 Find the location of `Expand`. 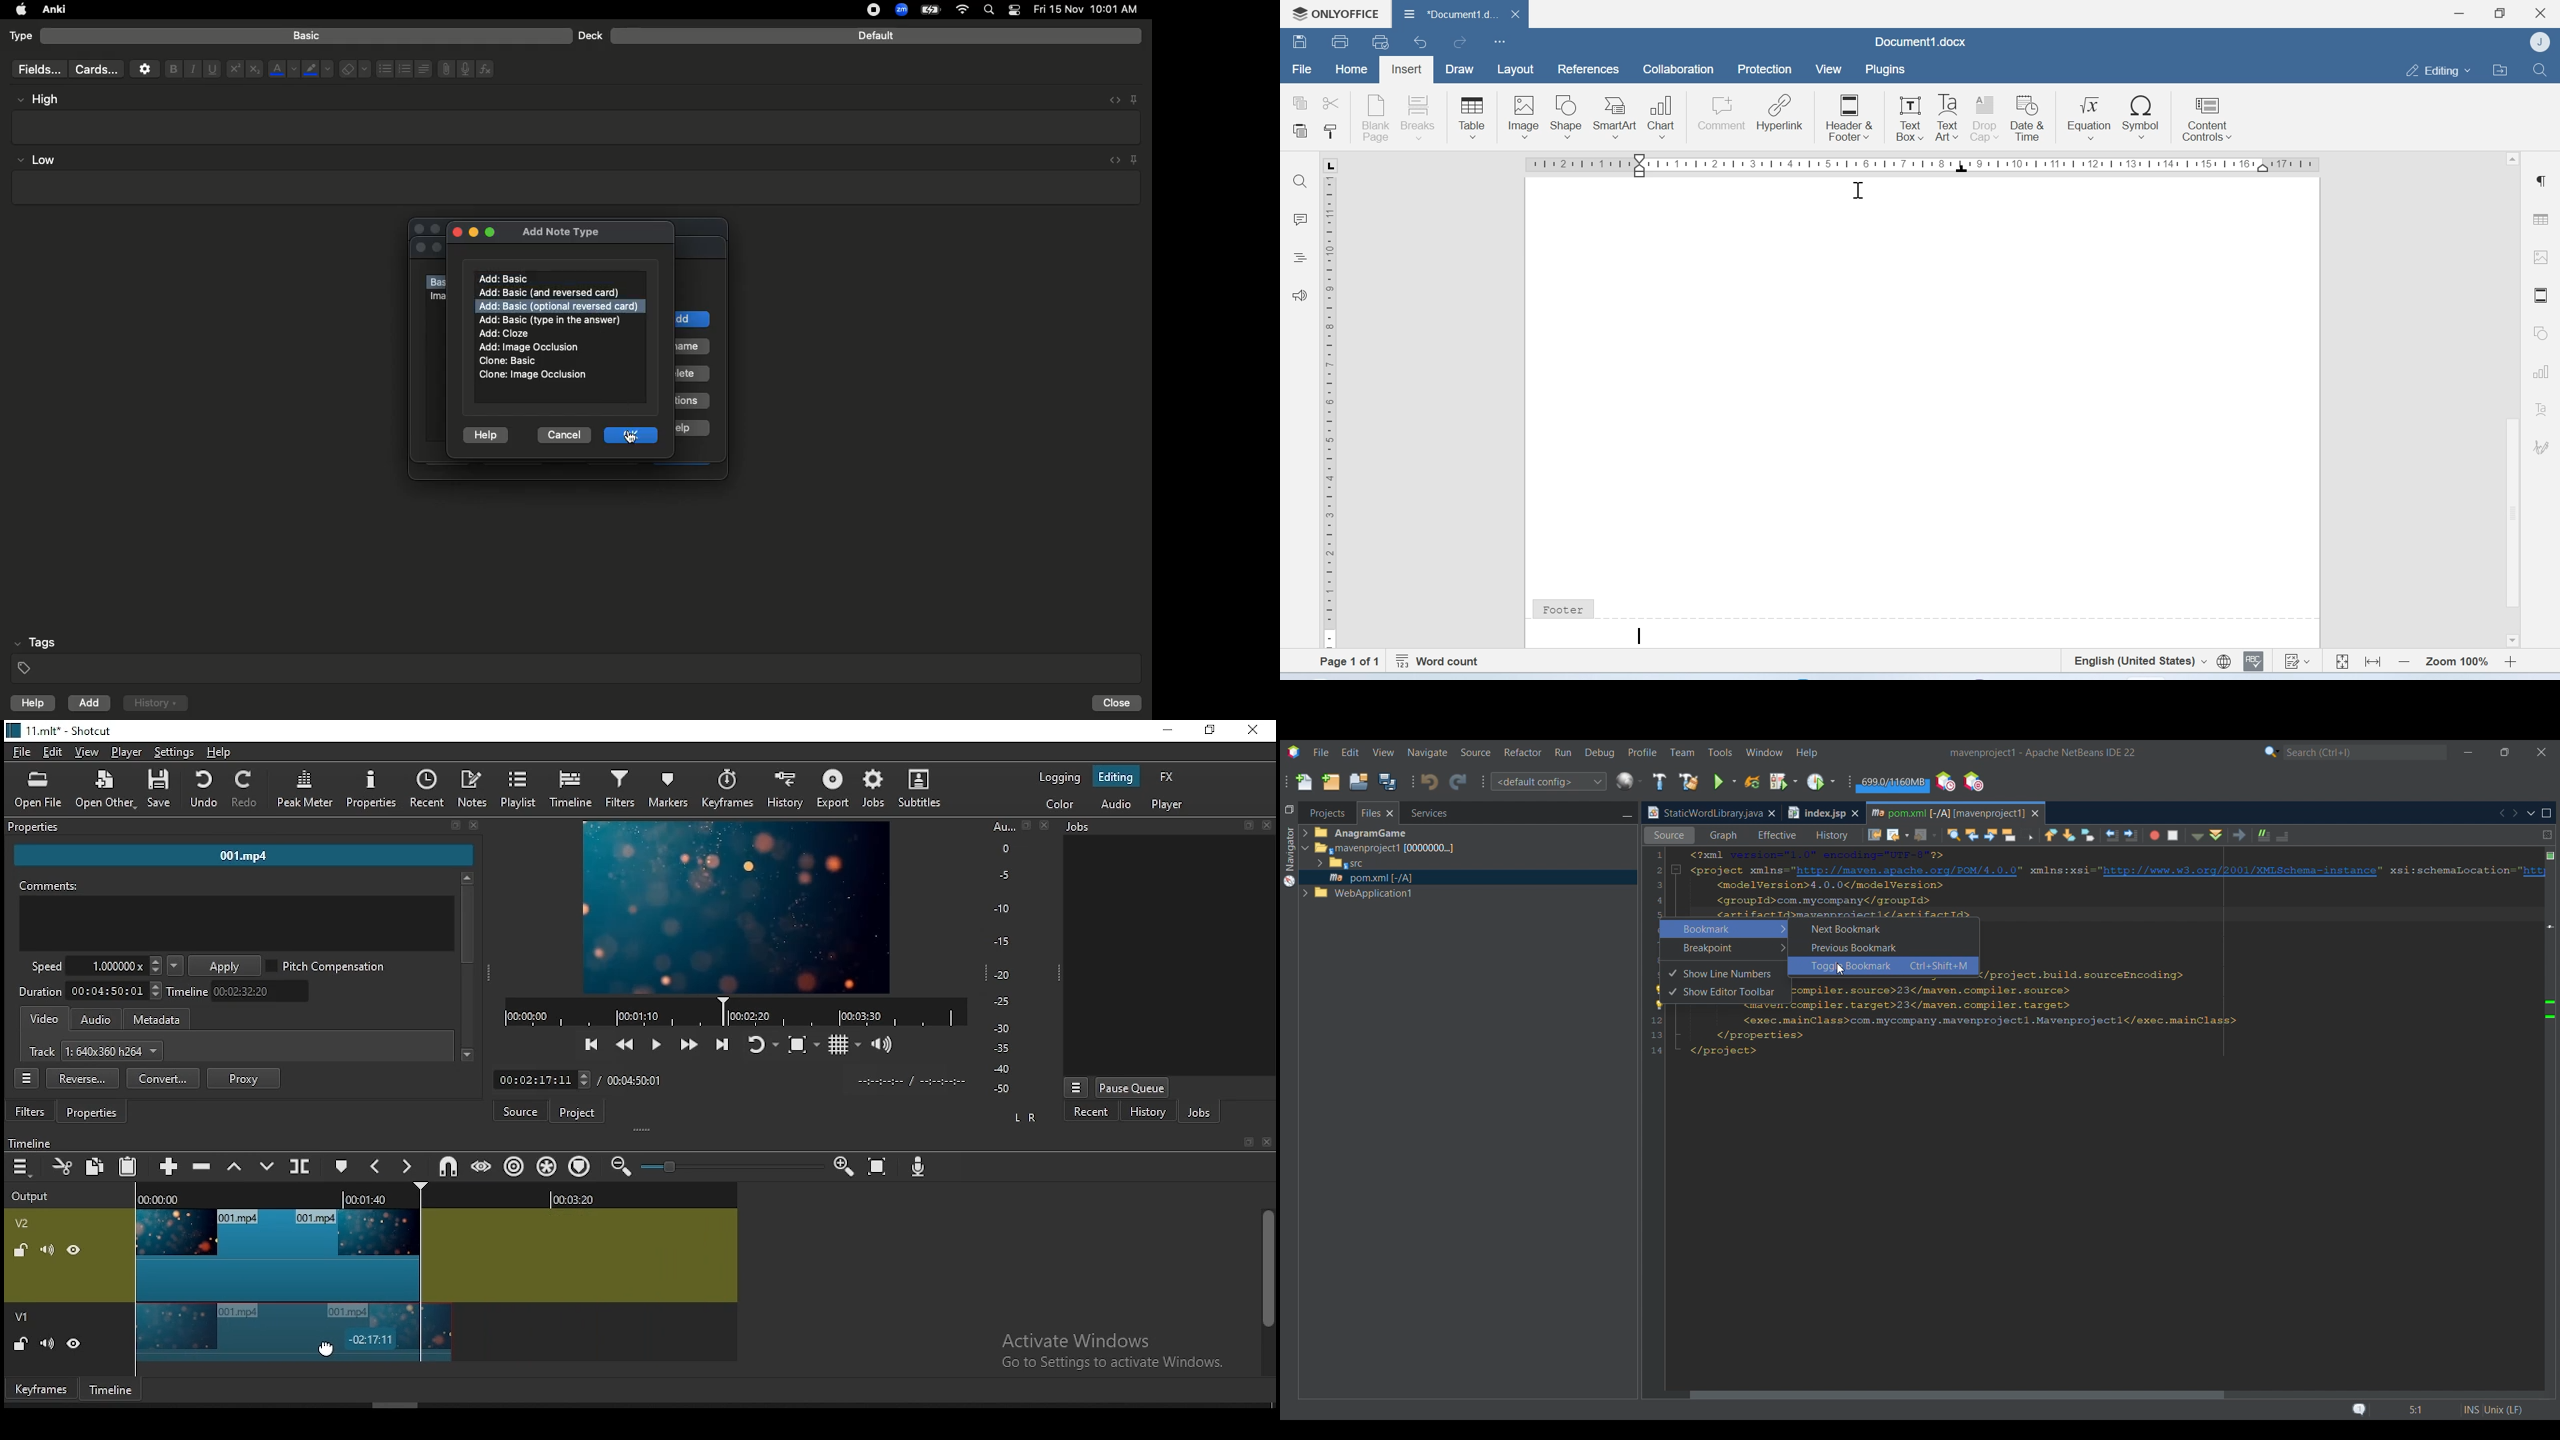

Expand is located at coordinates (1307, 865).